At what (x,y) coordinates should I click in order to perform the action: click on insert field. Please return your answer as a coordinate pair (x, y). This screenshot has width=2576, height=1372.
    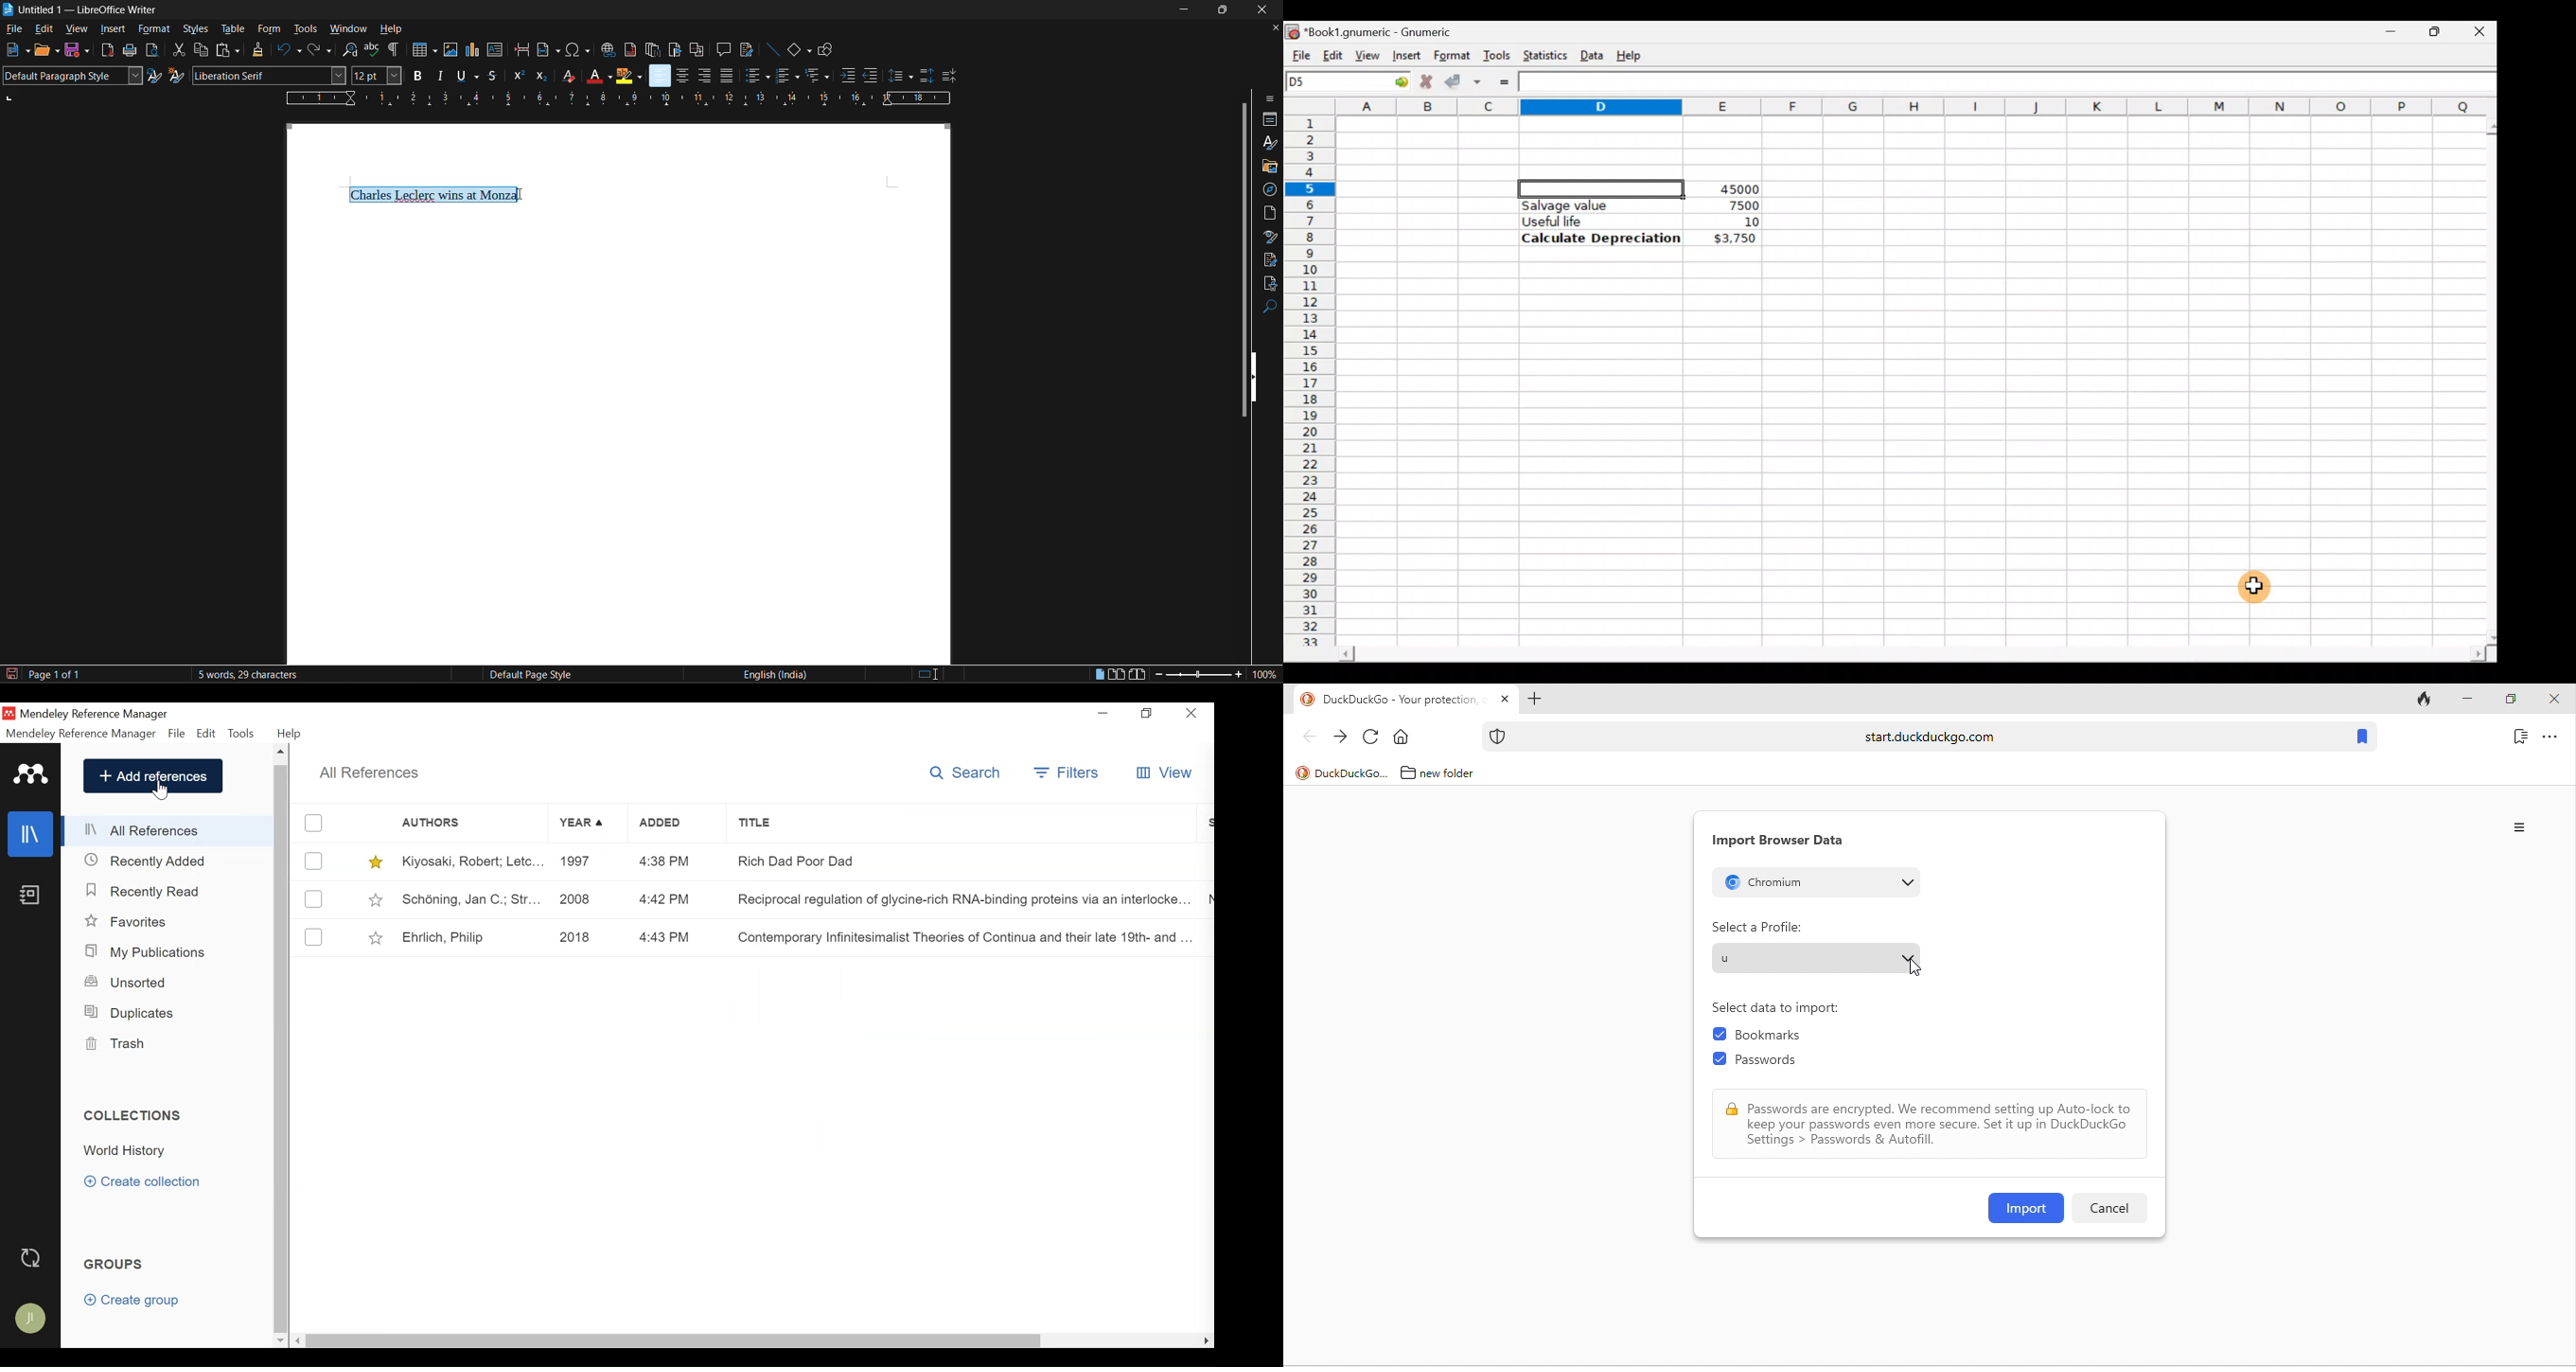
    Looking at the image, I should click on (550, 51).